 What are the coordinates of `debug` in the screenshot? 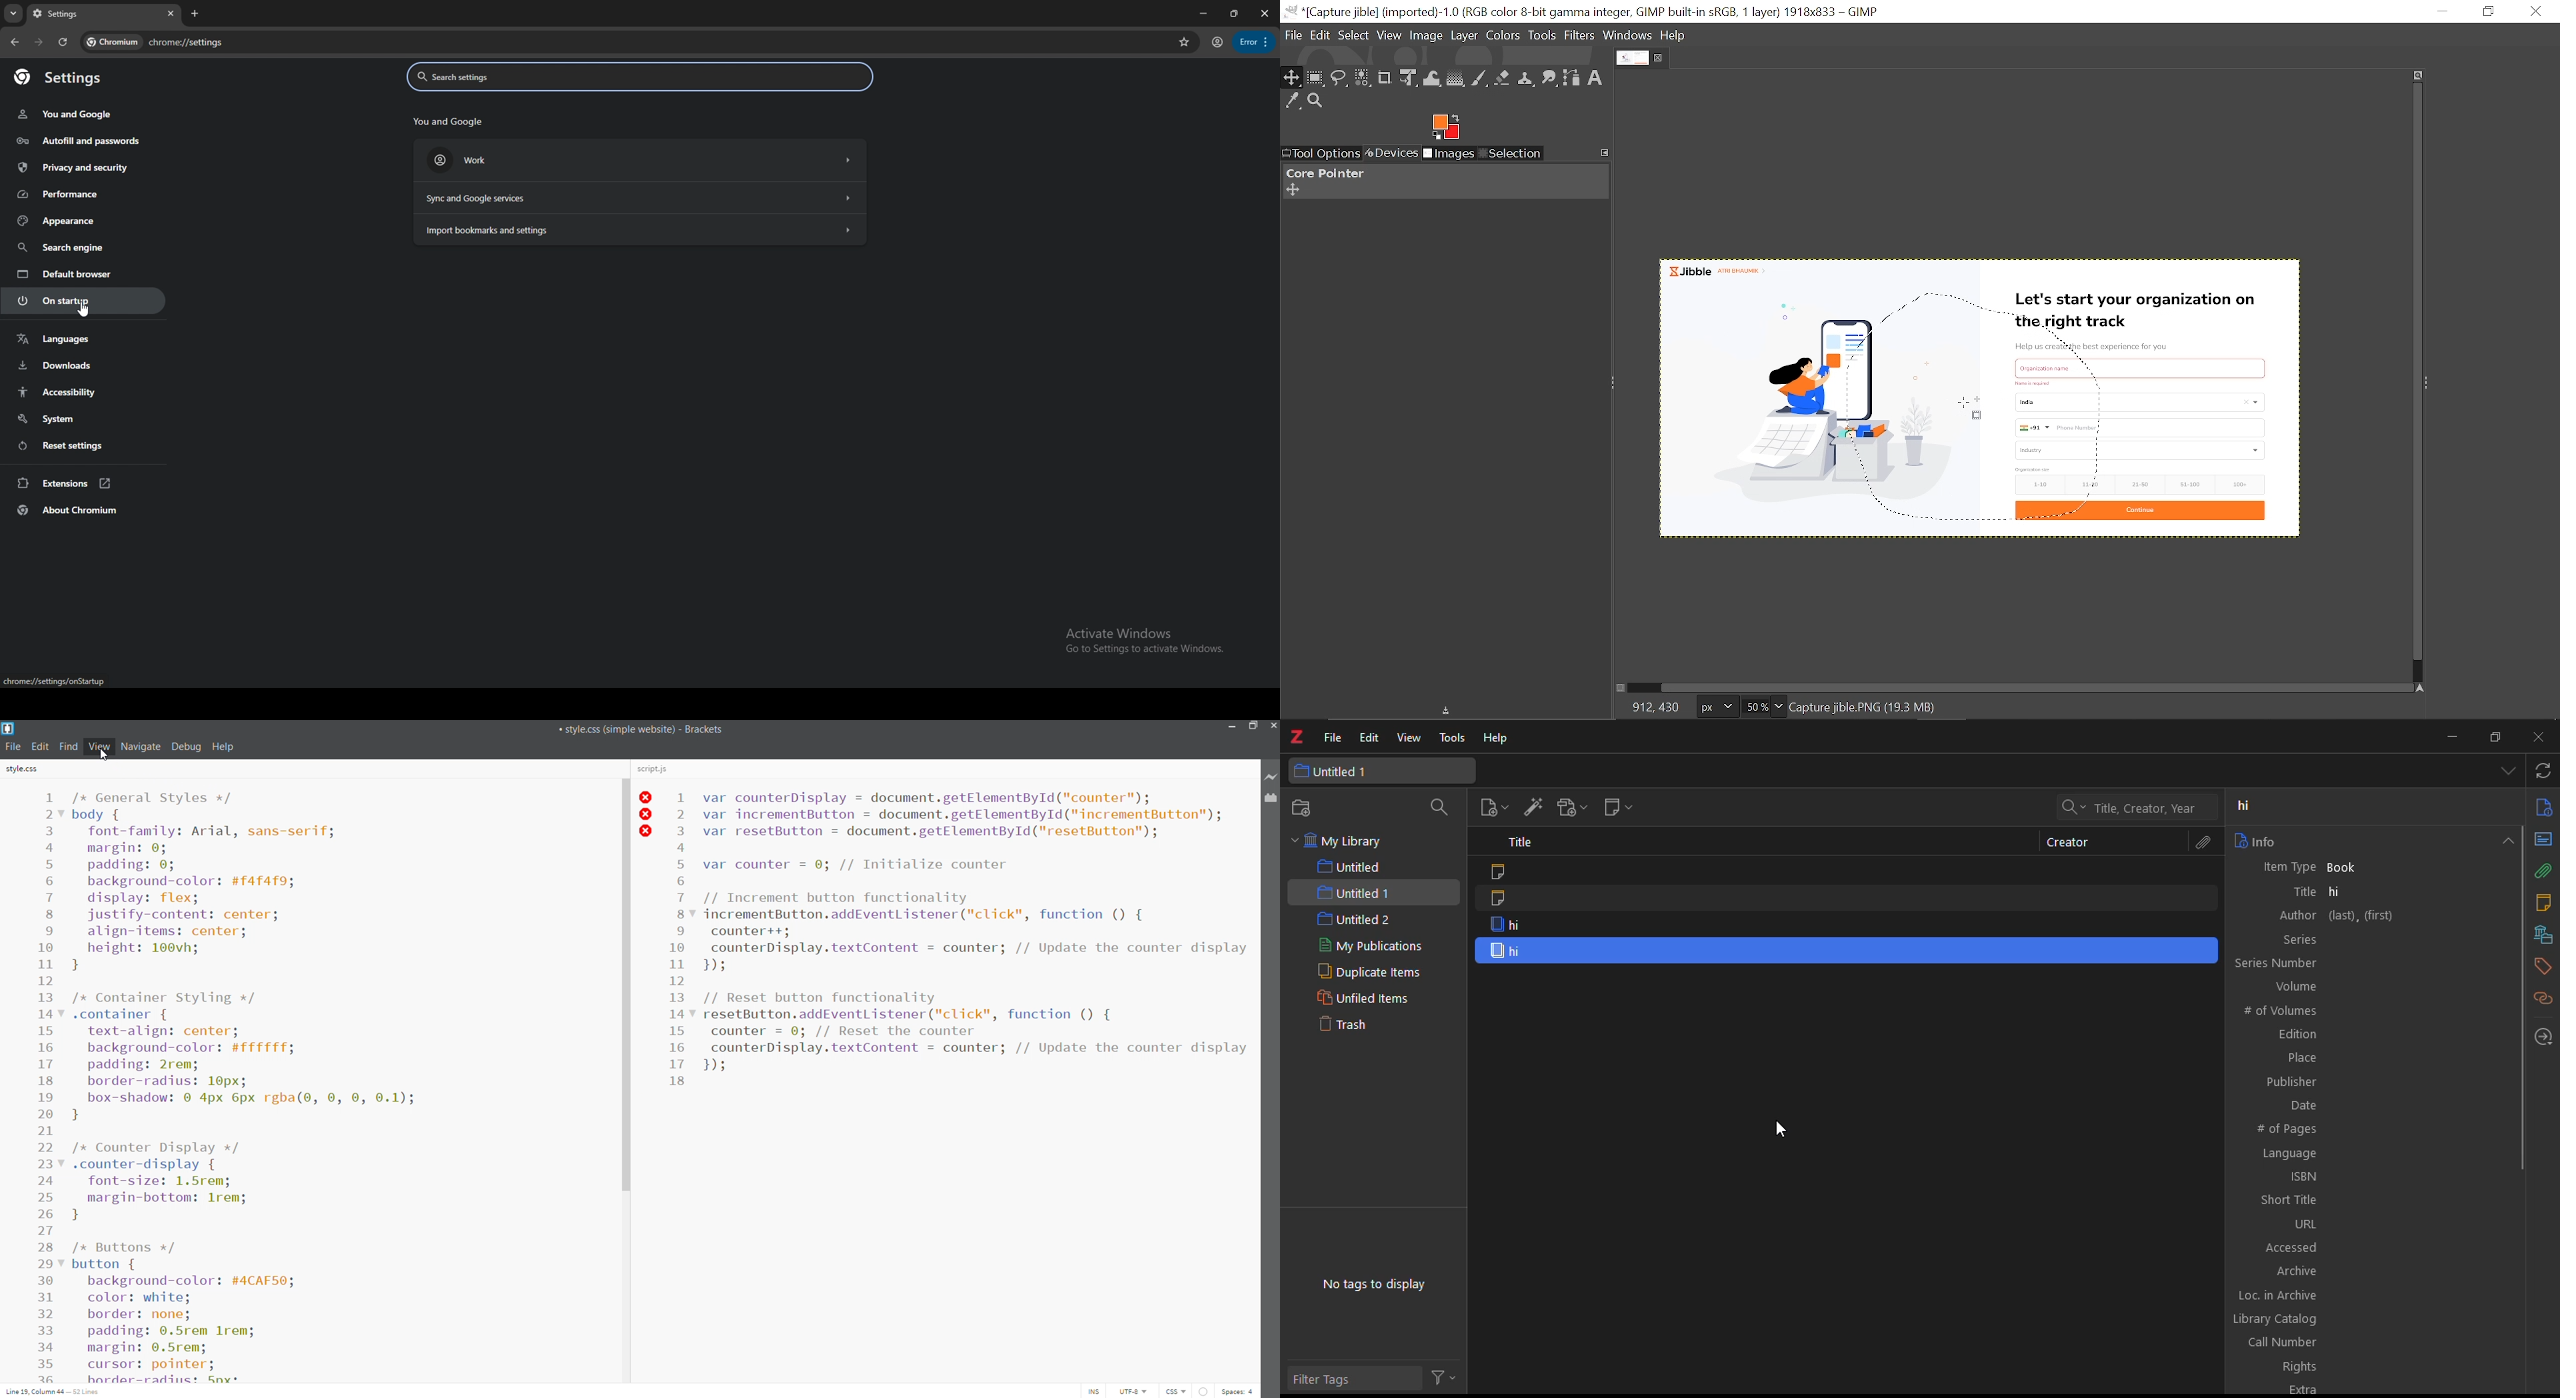 It's located at (186, 746).